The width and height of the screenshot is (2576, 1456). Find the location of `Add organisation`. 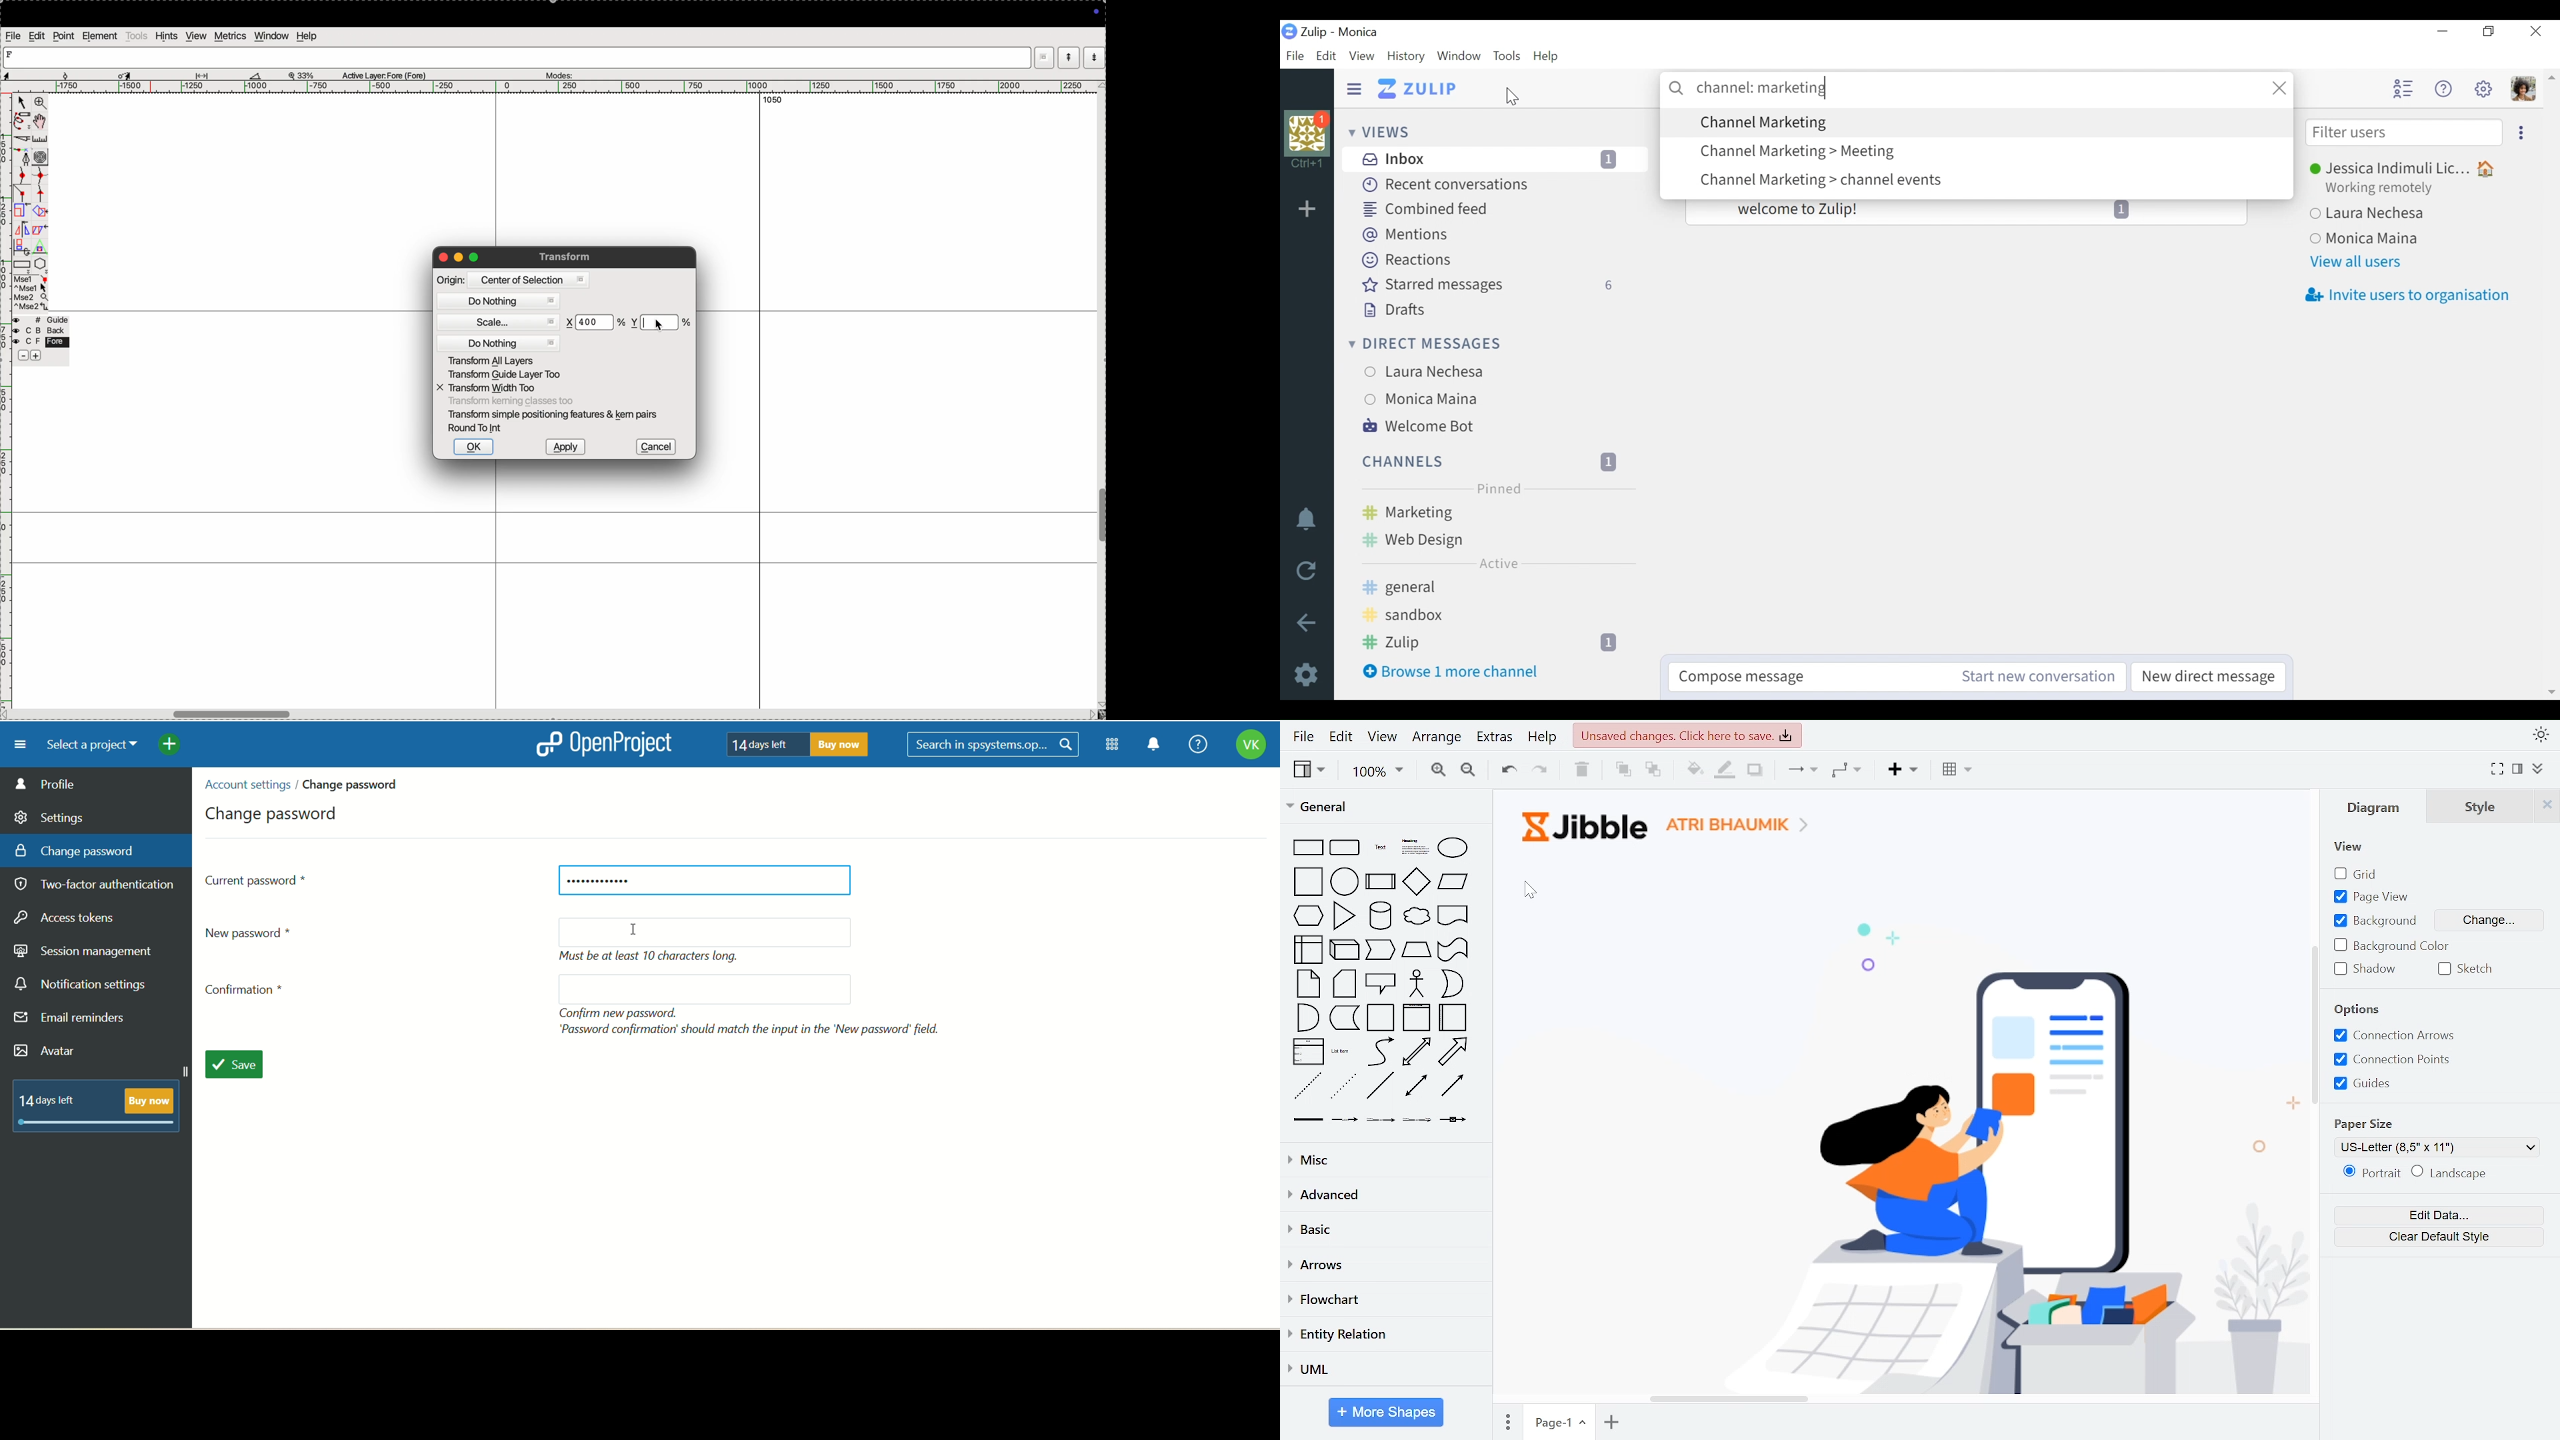

Add organisation is located at coordinates (1311, 209).